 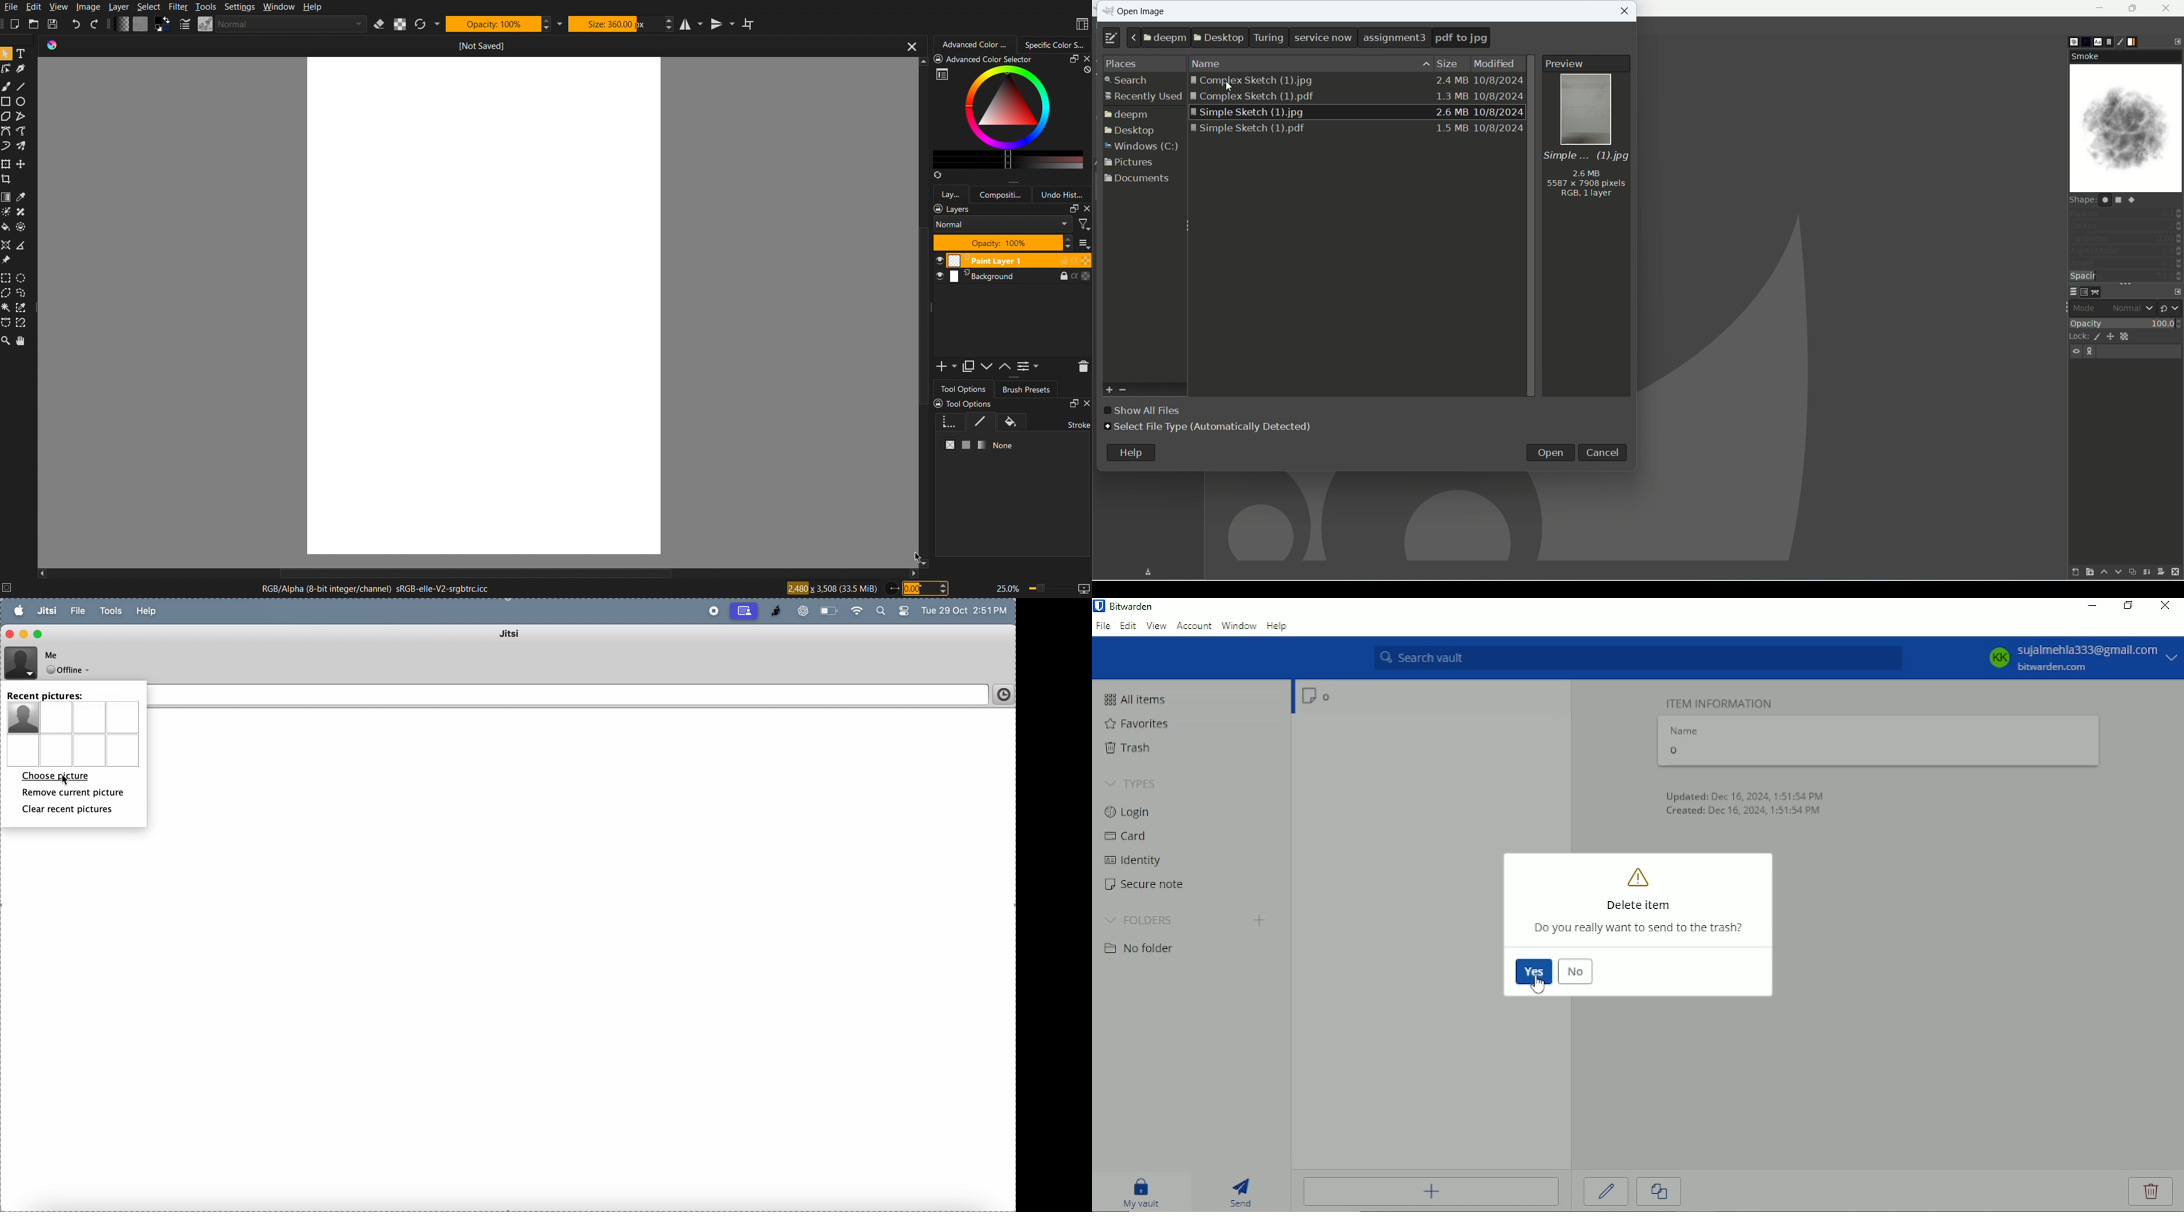 What do you see at coordinates (2152, 1191) in the screenshot?
I see `Delete` at bounding box center [2152, 1191].